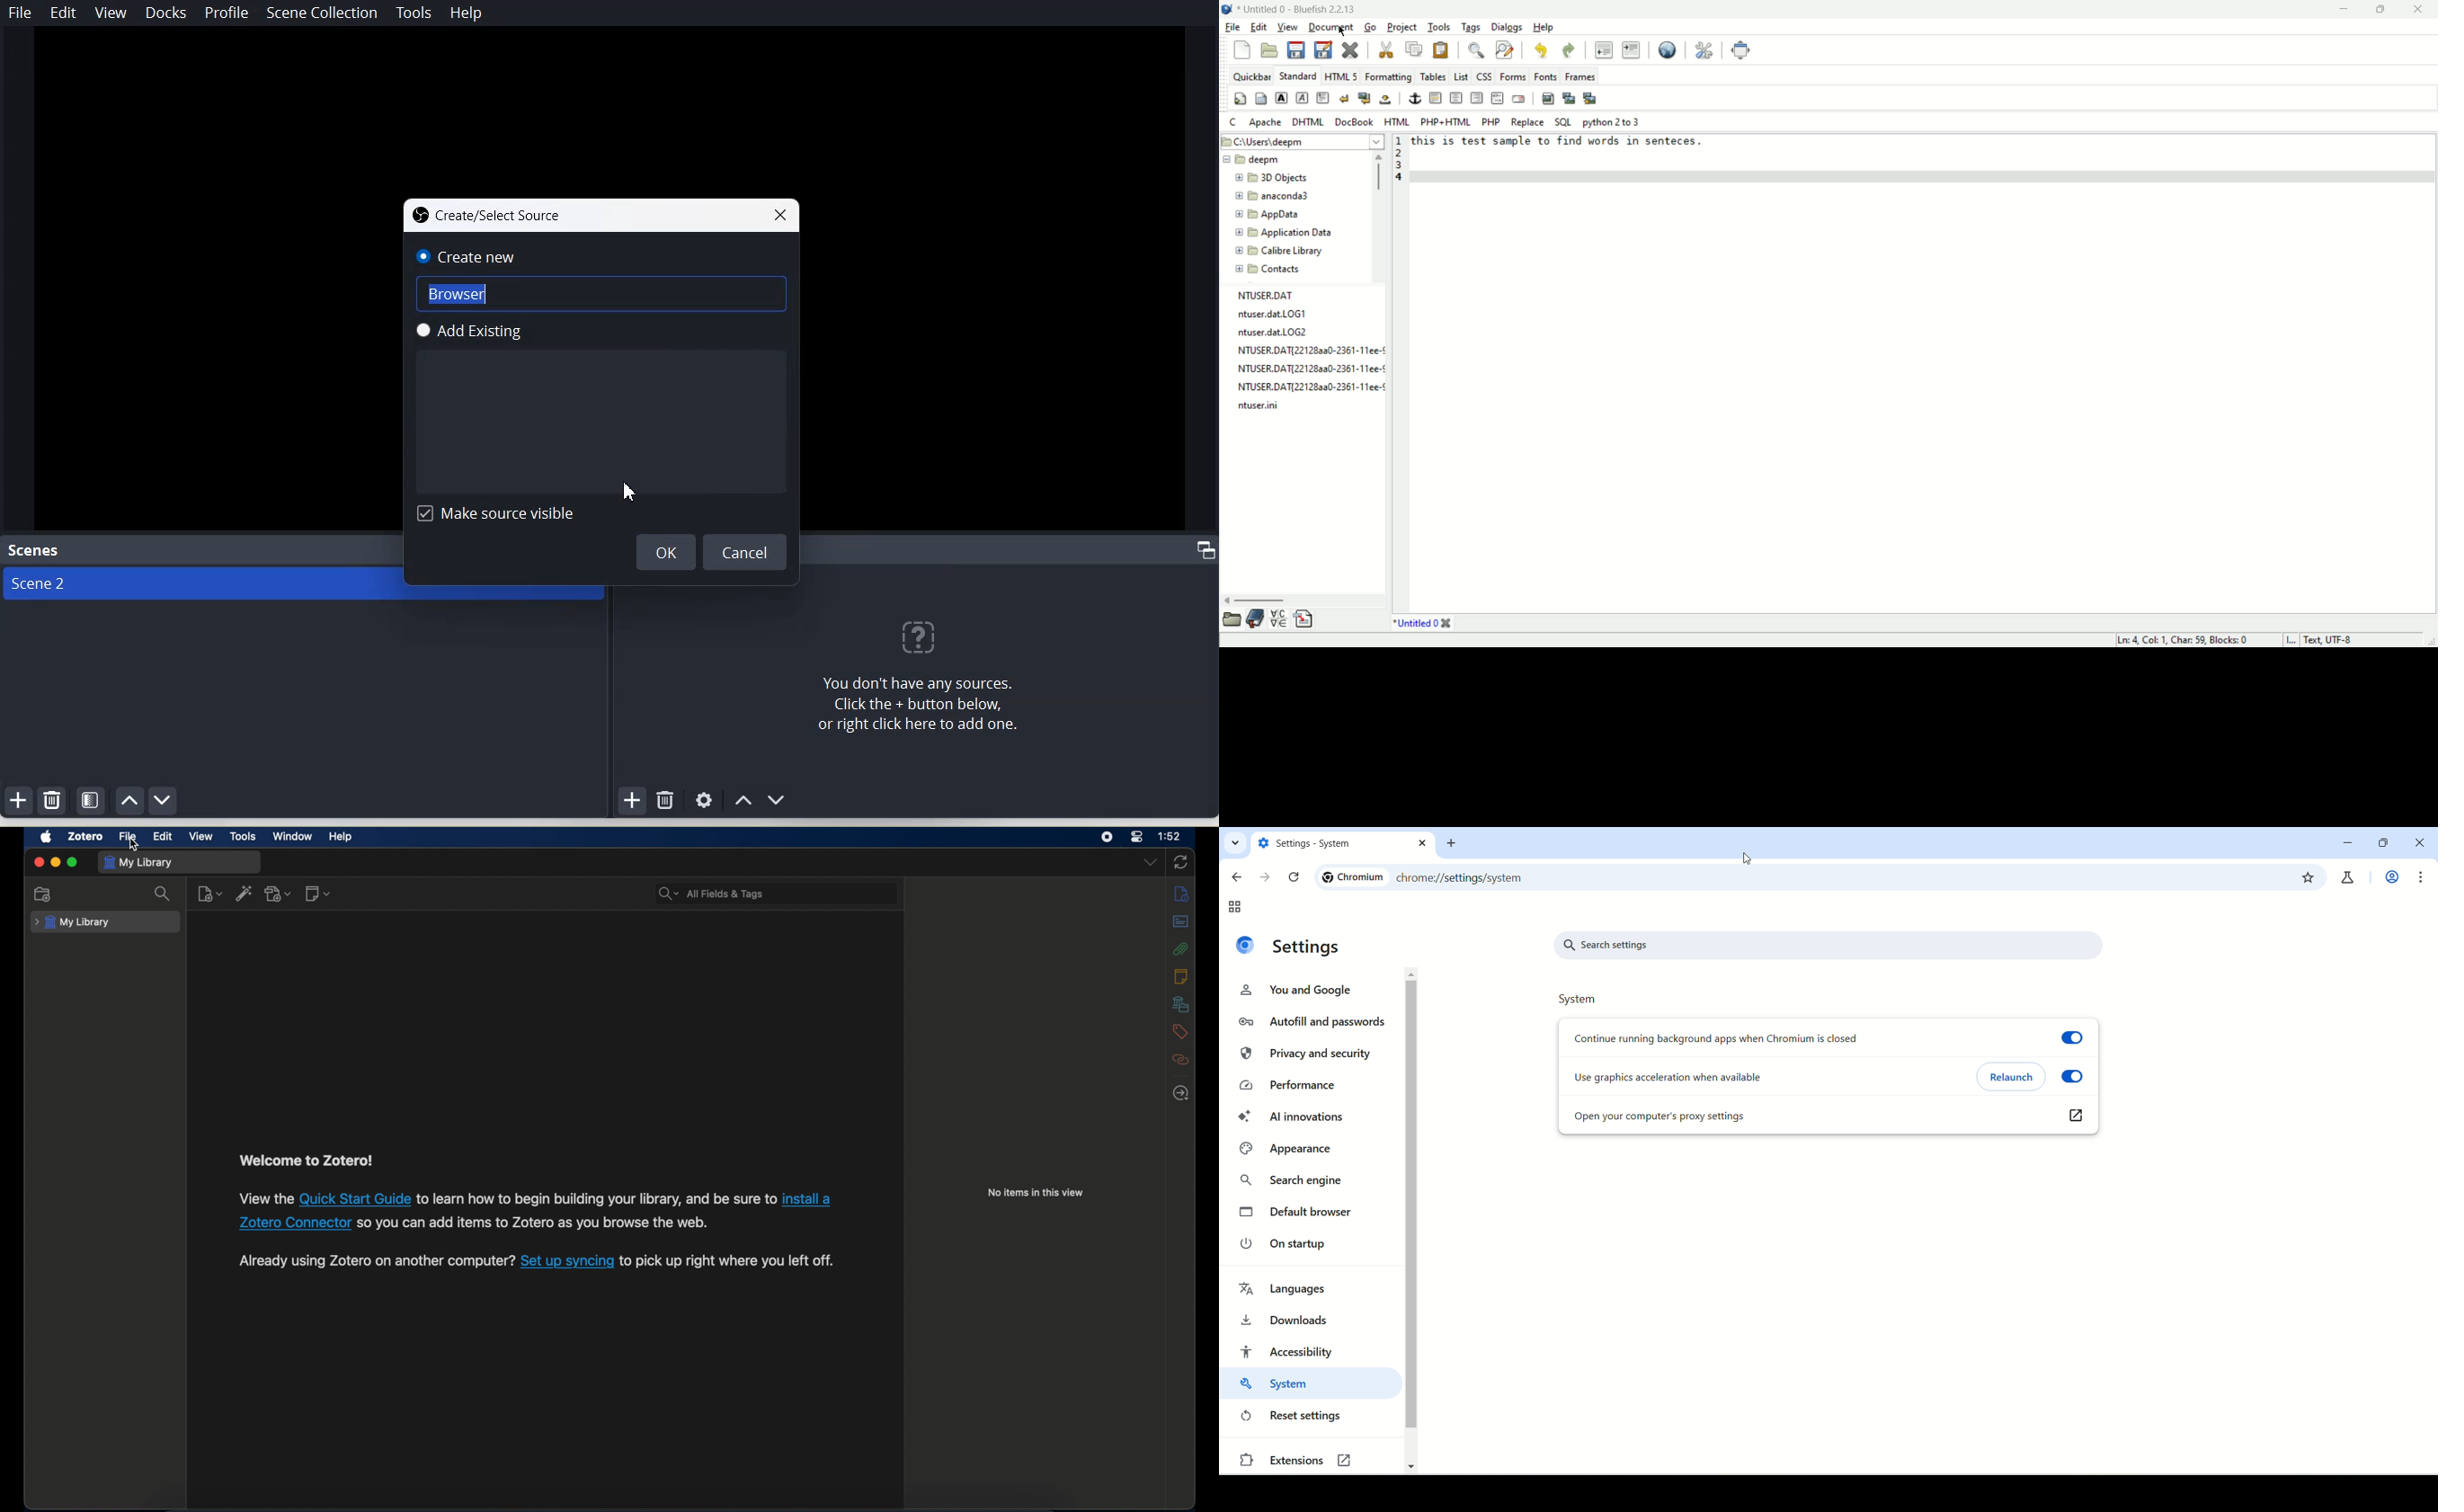 The width and height of the screenshot is (2464, 1512). Describe the element at coordinates (2390, 878) in the screenshot. I see `work` at that location.